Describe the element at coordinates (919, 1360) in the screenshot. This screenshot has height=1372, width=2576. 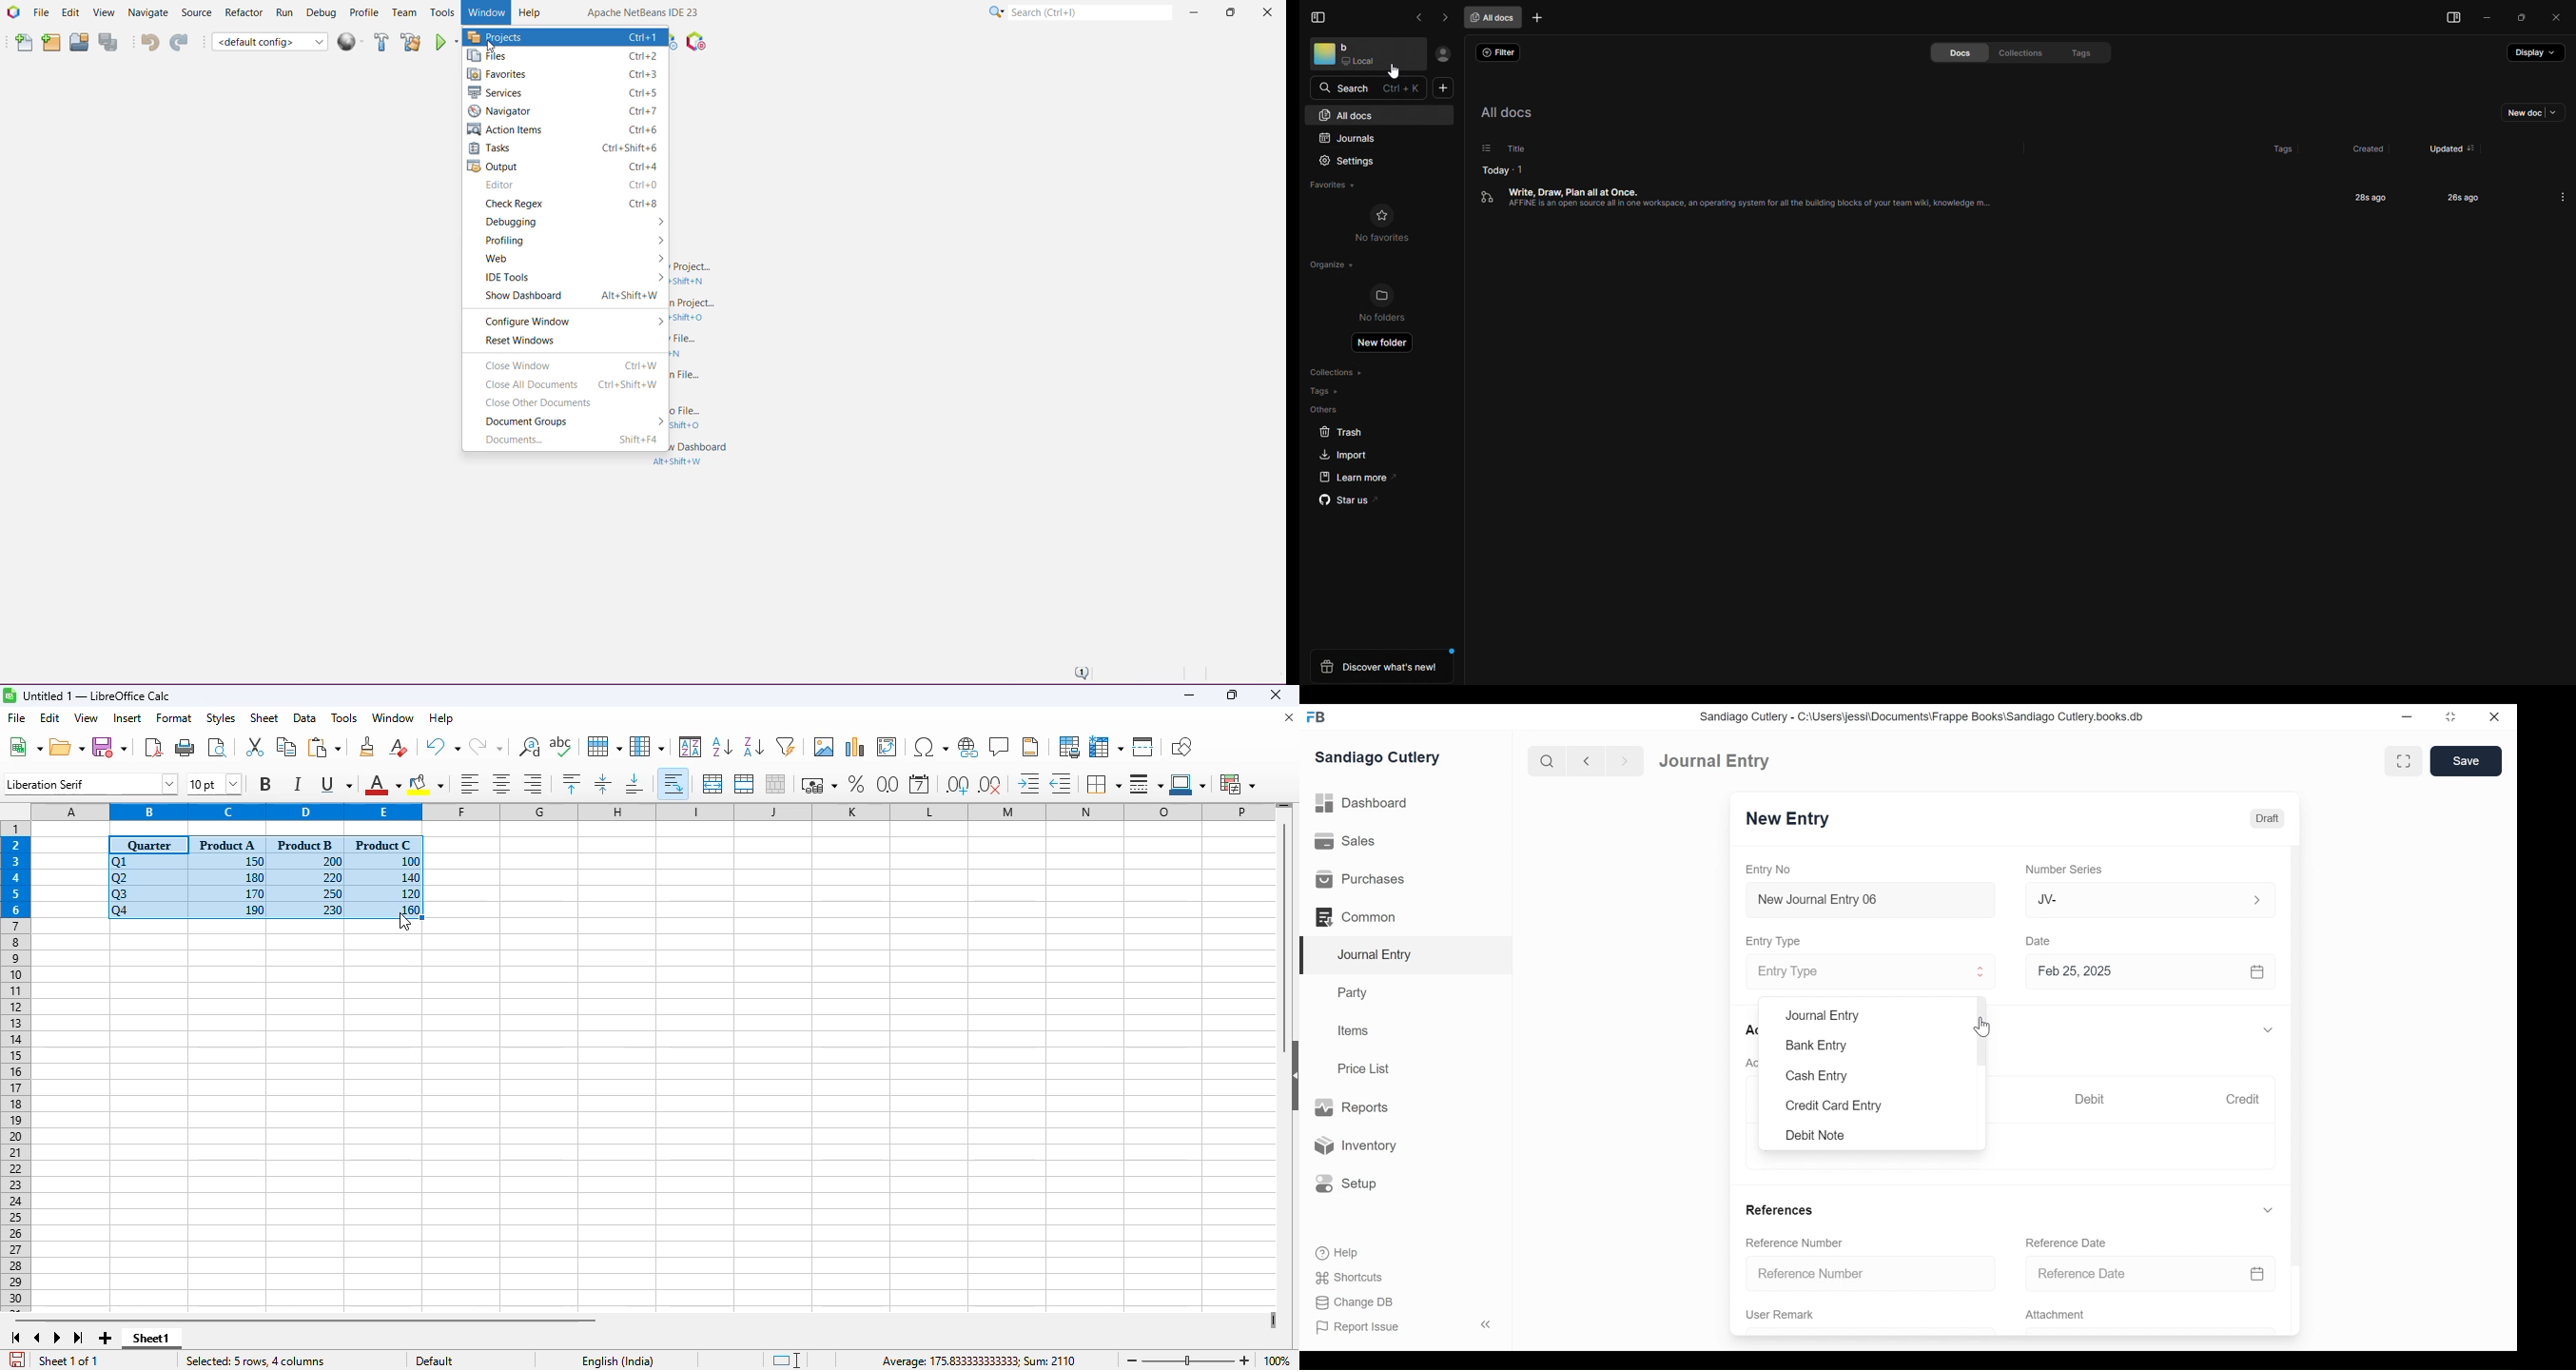
I see `Average: 175.833333333333; Sum: 2110` at that location.